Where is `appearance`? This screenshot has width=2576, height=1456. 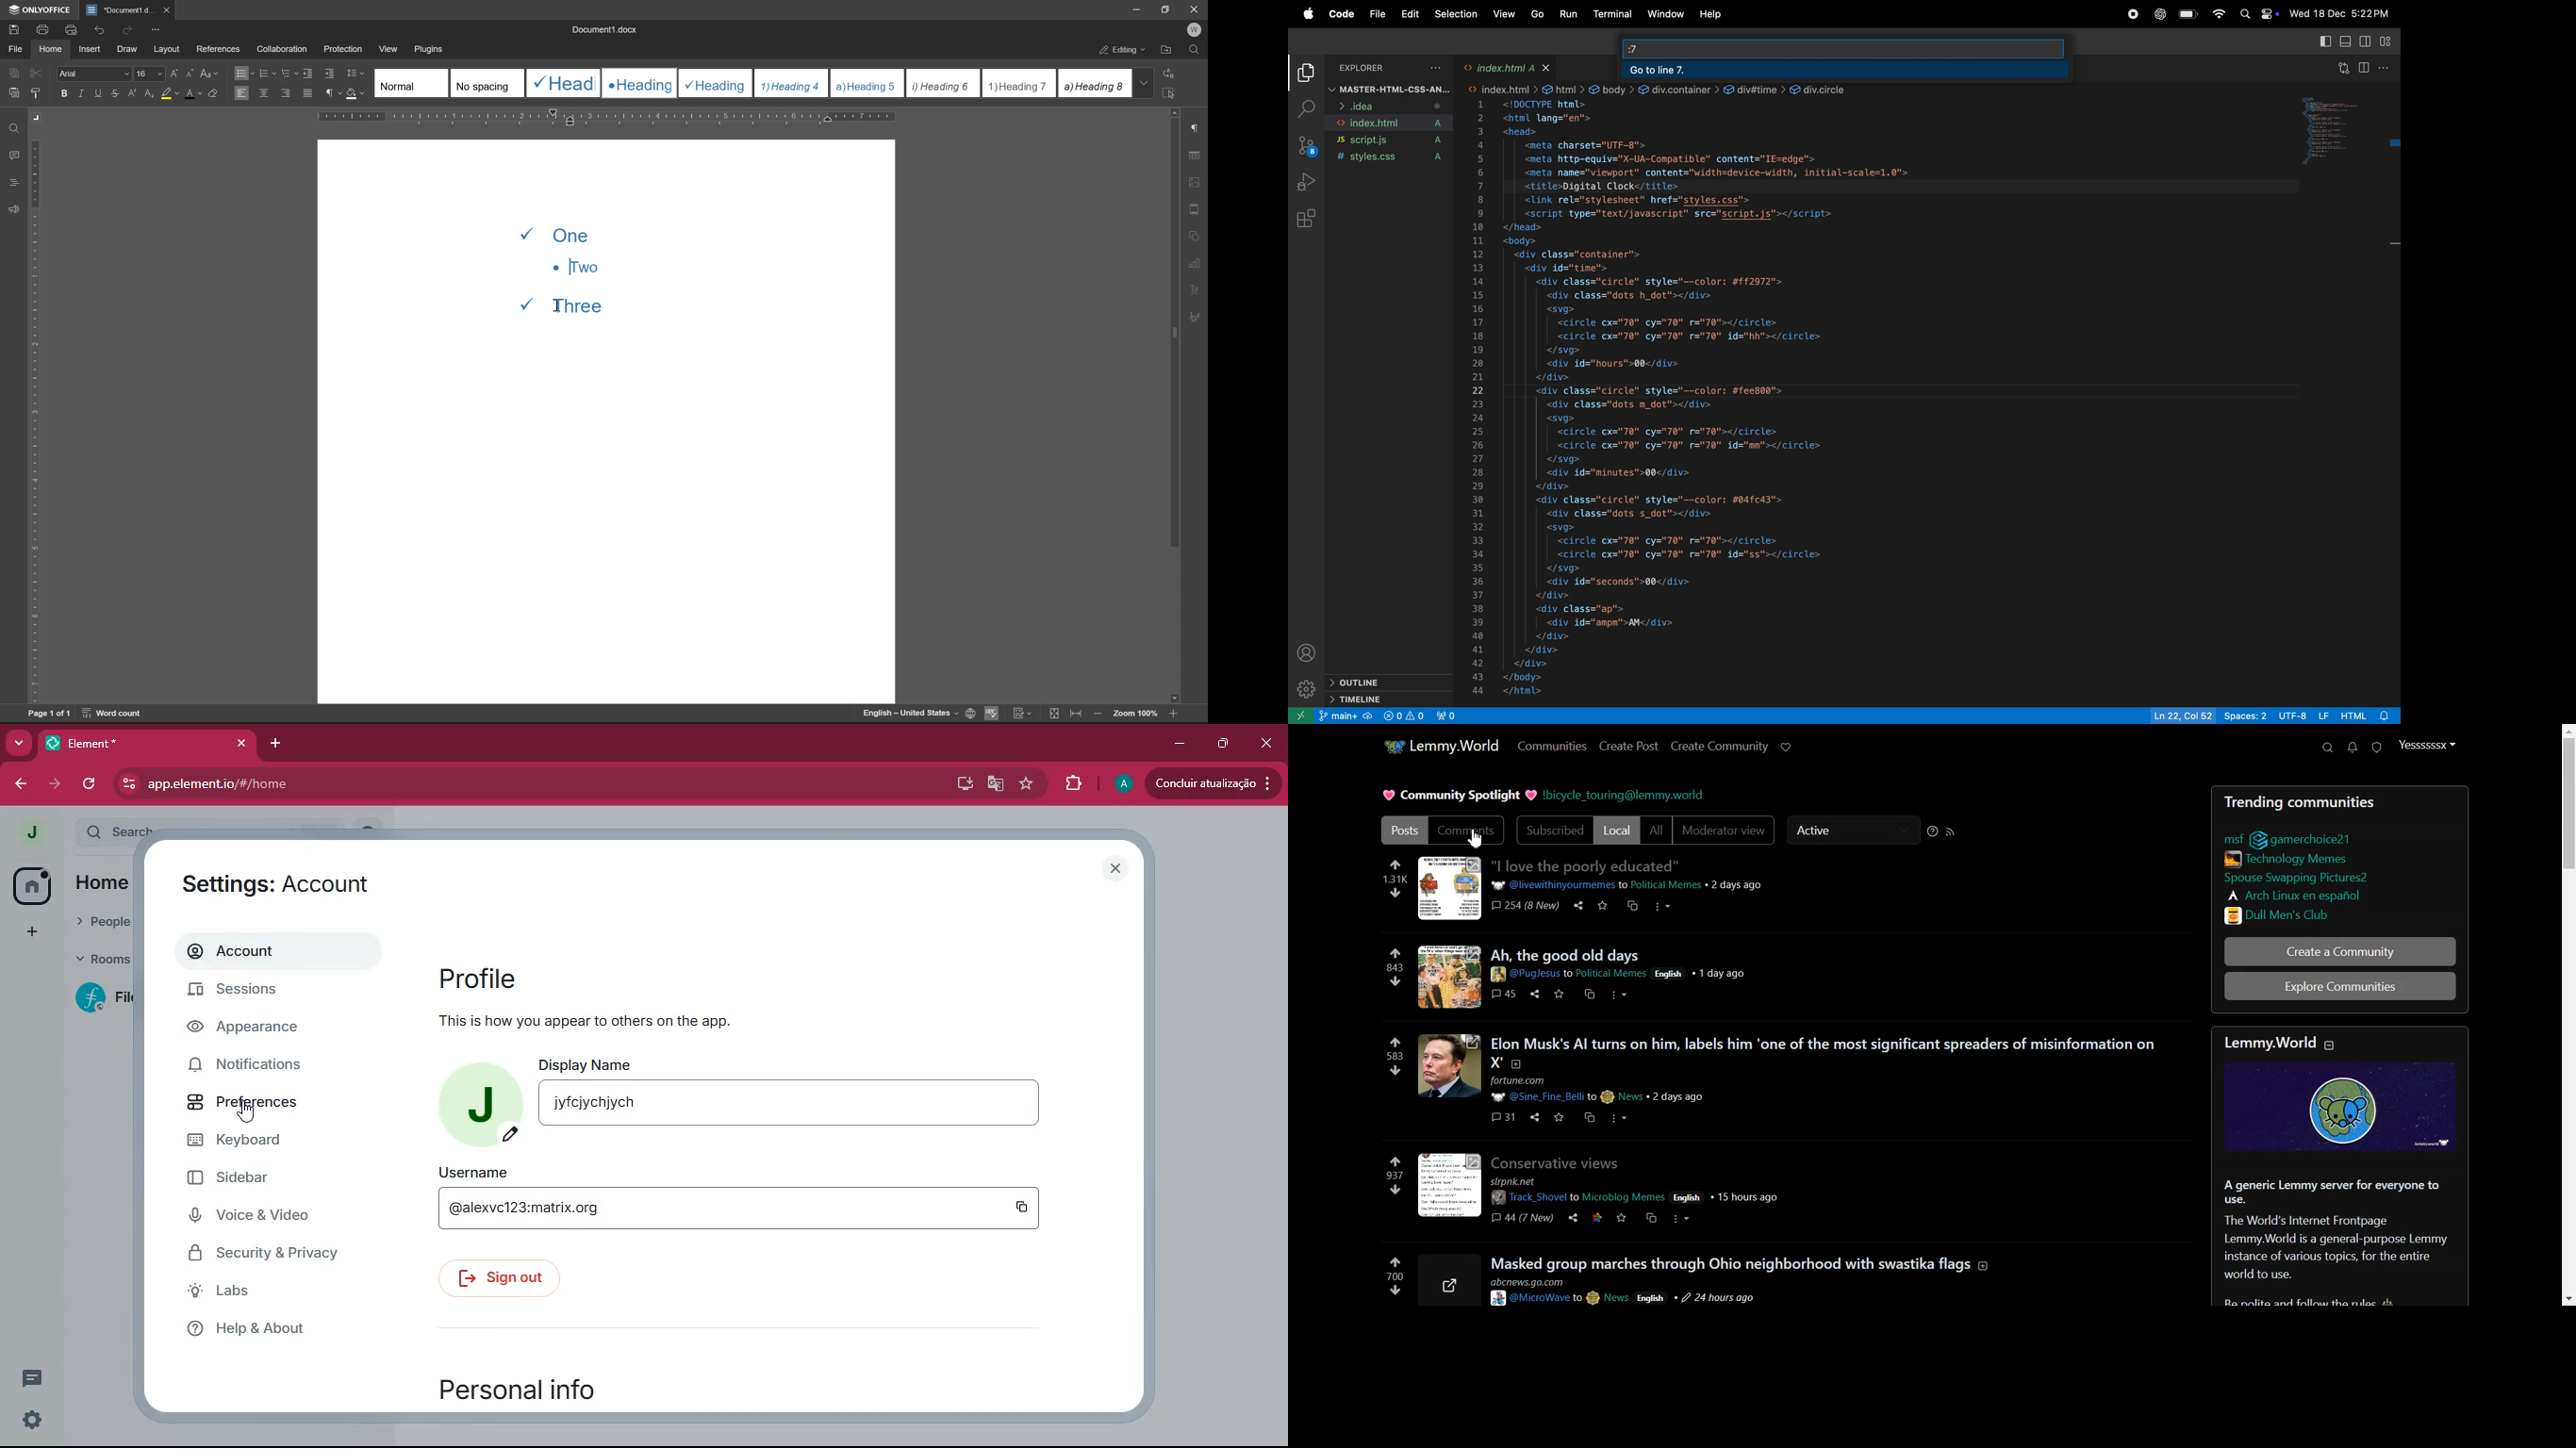 appearance is located at coordinates (256, 1030).